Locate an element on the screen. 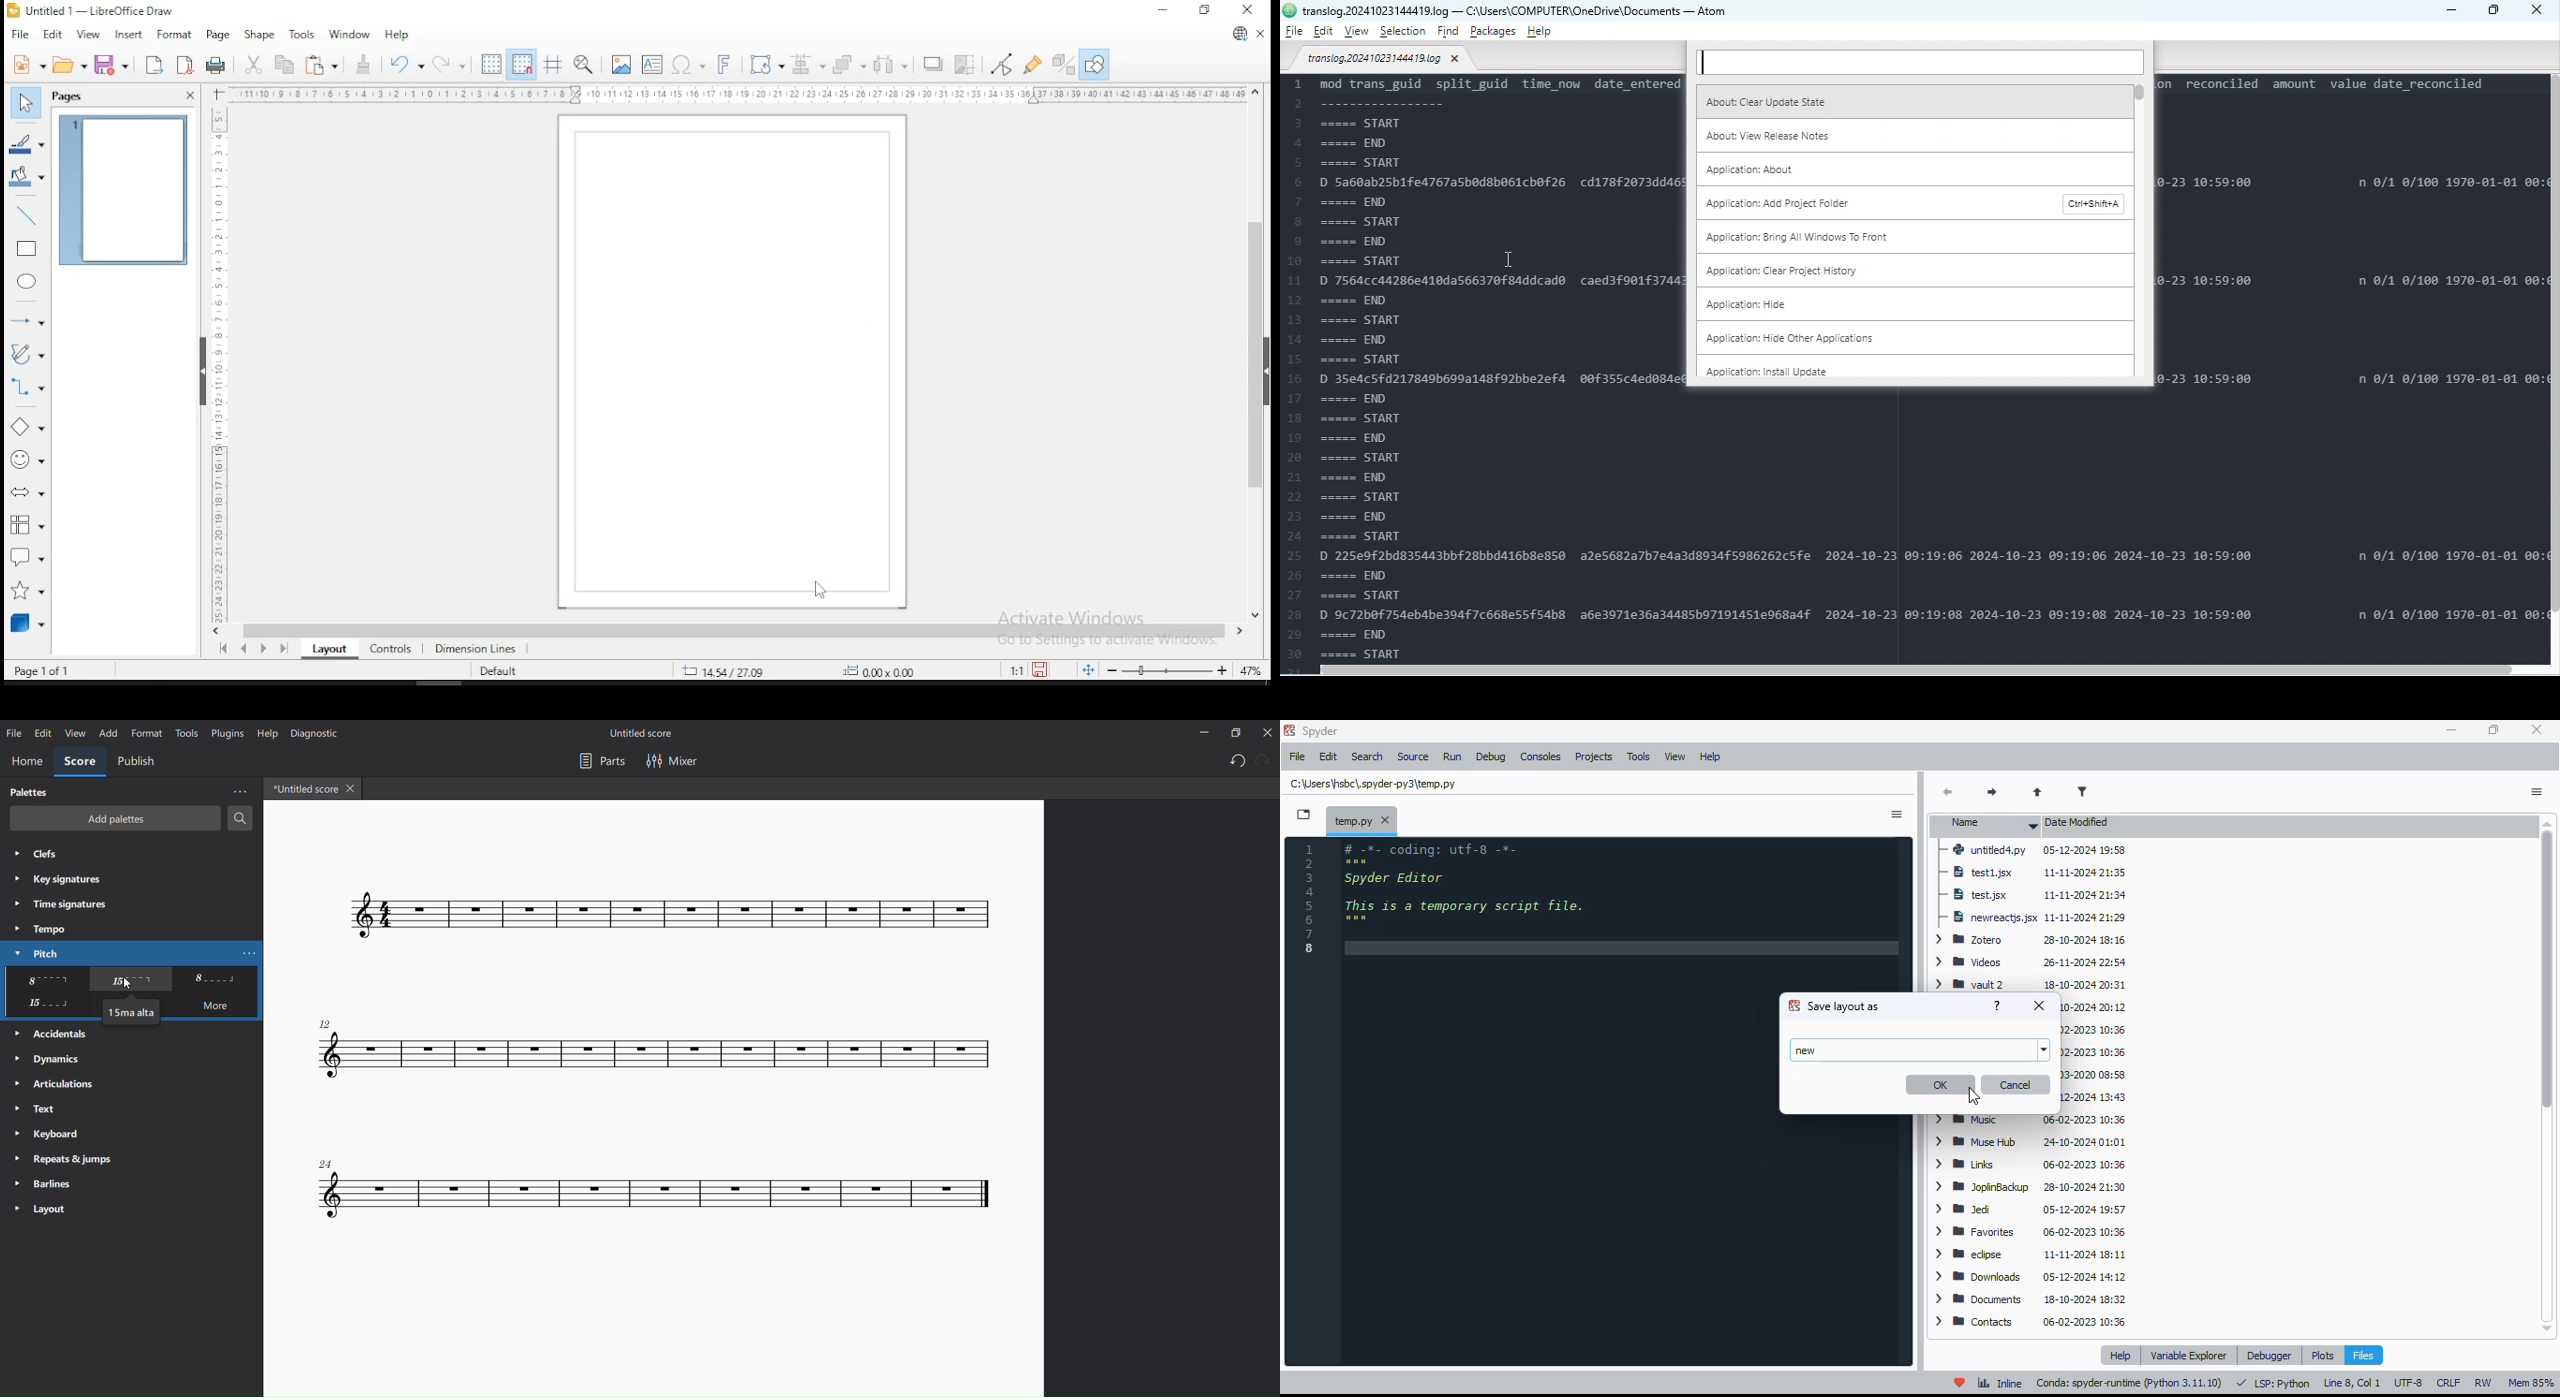  minimize is located at coordinates (1203, 733).